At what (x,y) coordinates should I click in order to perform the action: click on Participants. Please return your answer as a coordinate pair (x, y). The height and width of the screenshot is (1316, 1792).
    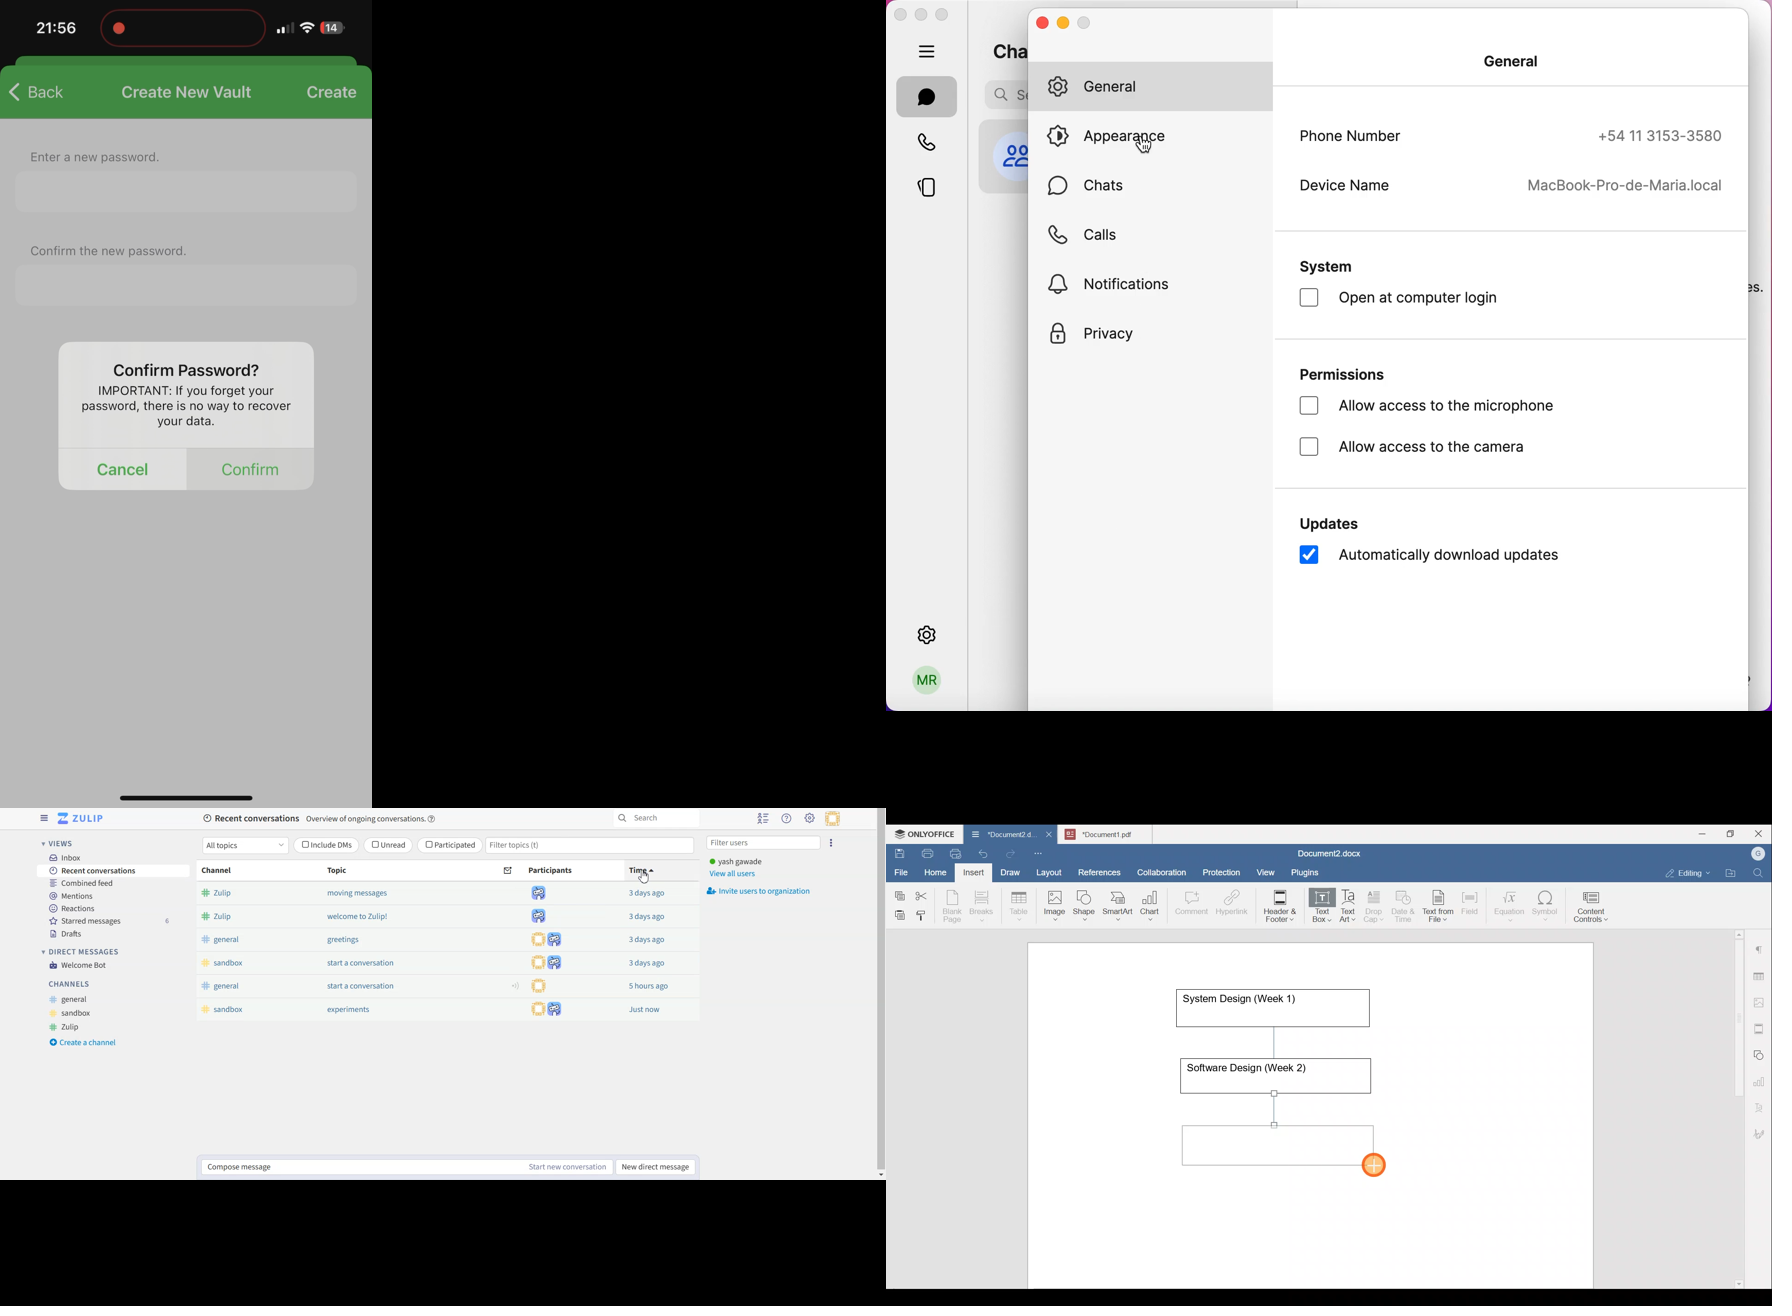
    Looking at the image, I should click on (561, 871).